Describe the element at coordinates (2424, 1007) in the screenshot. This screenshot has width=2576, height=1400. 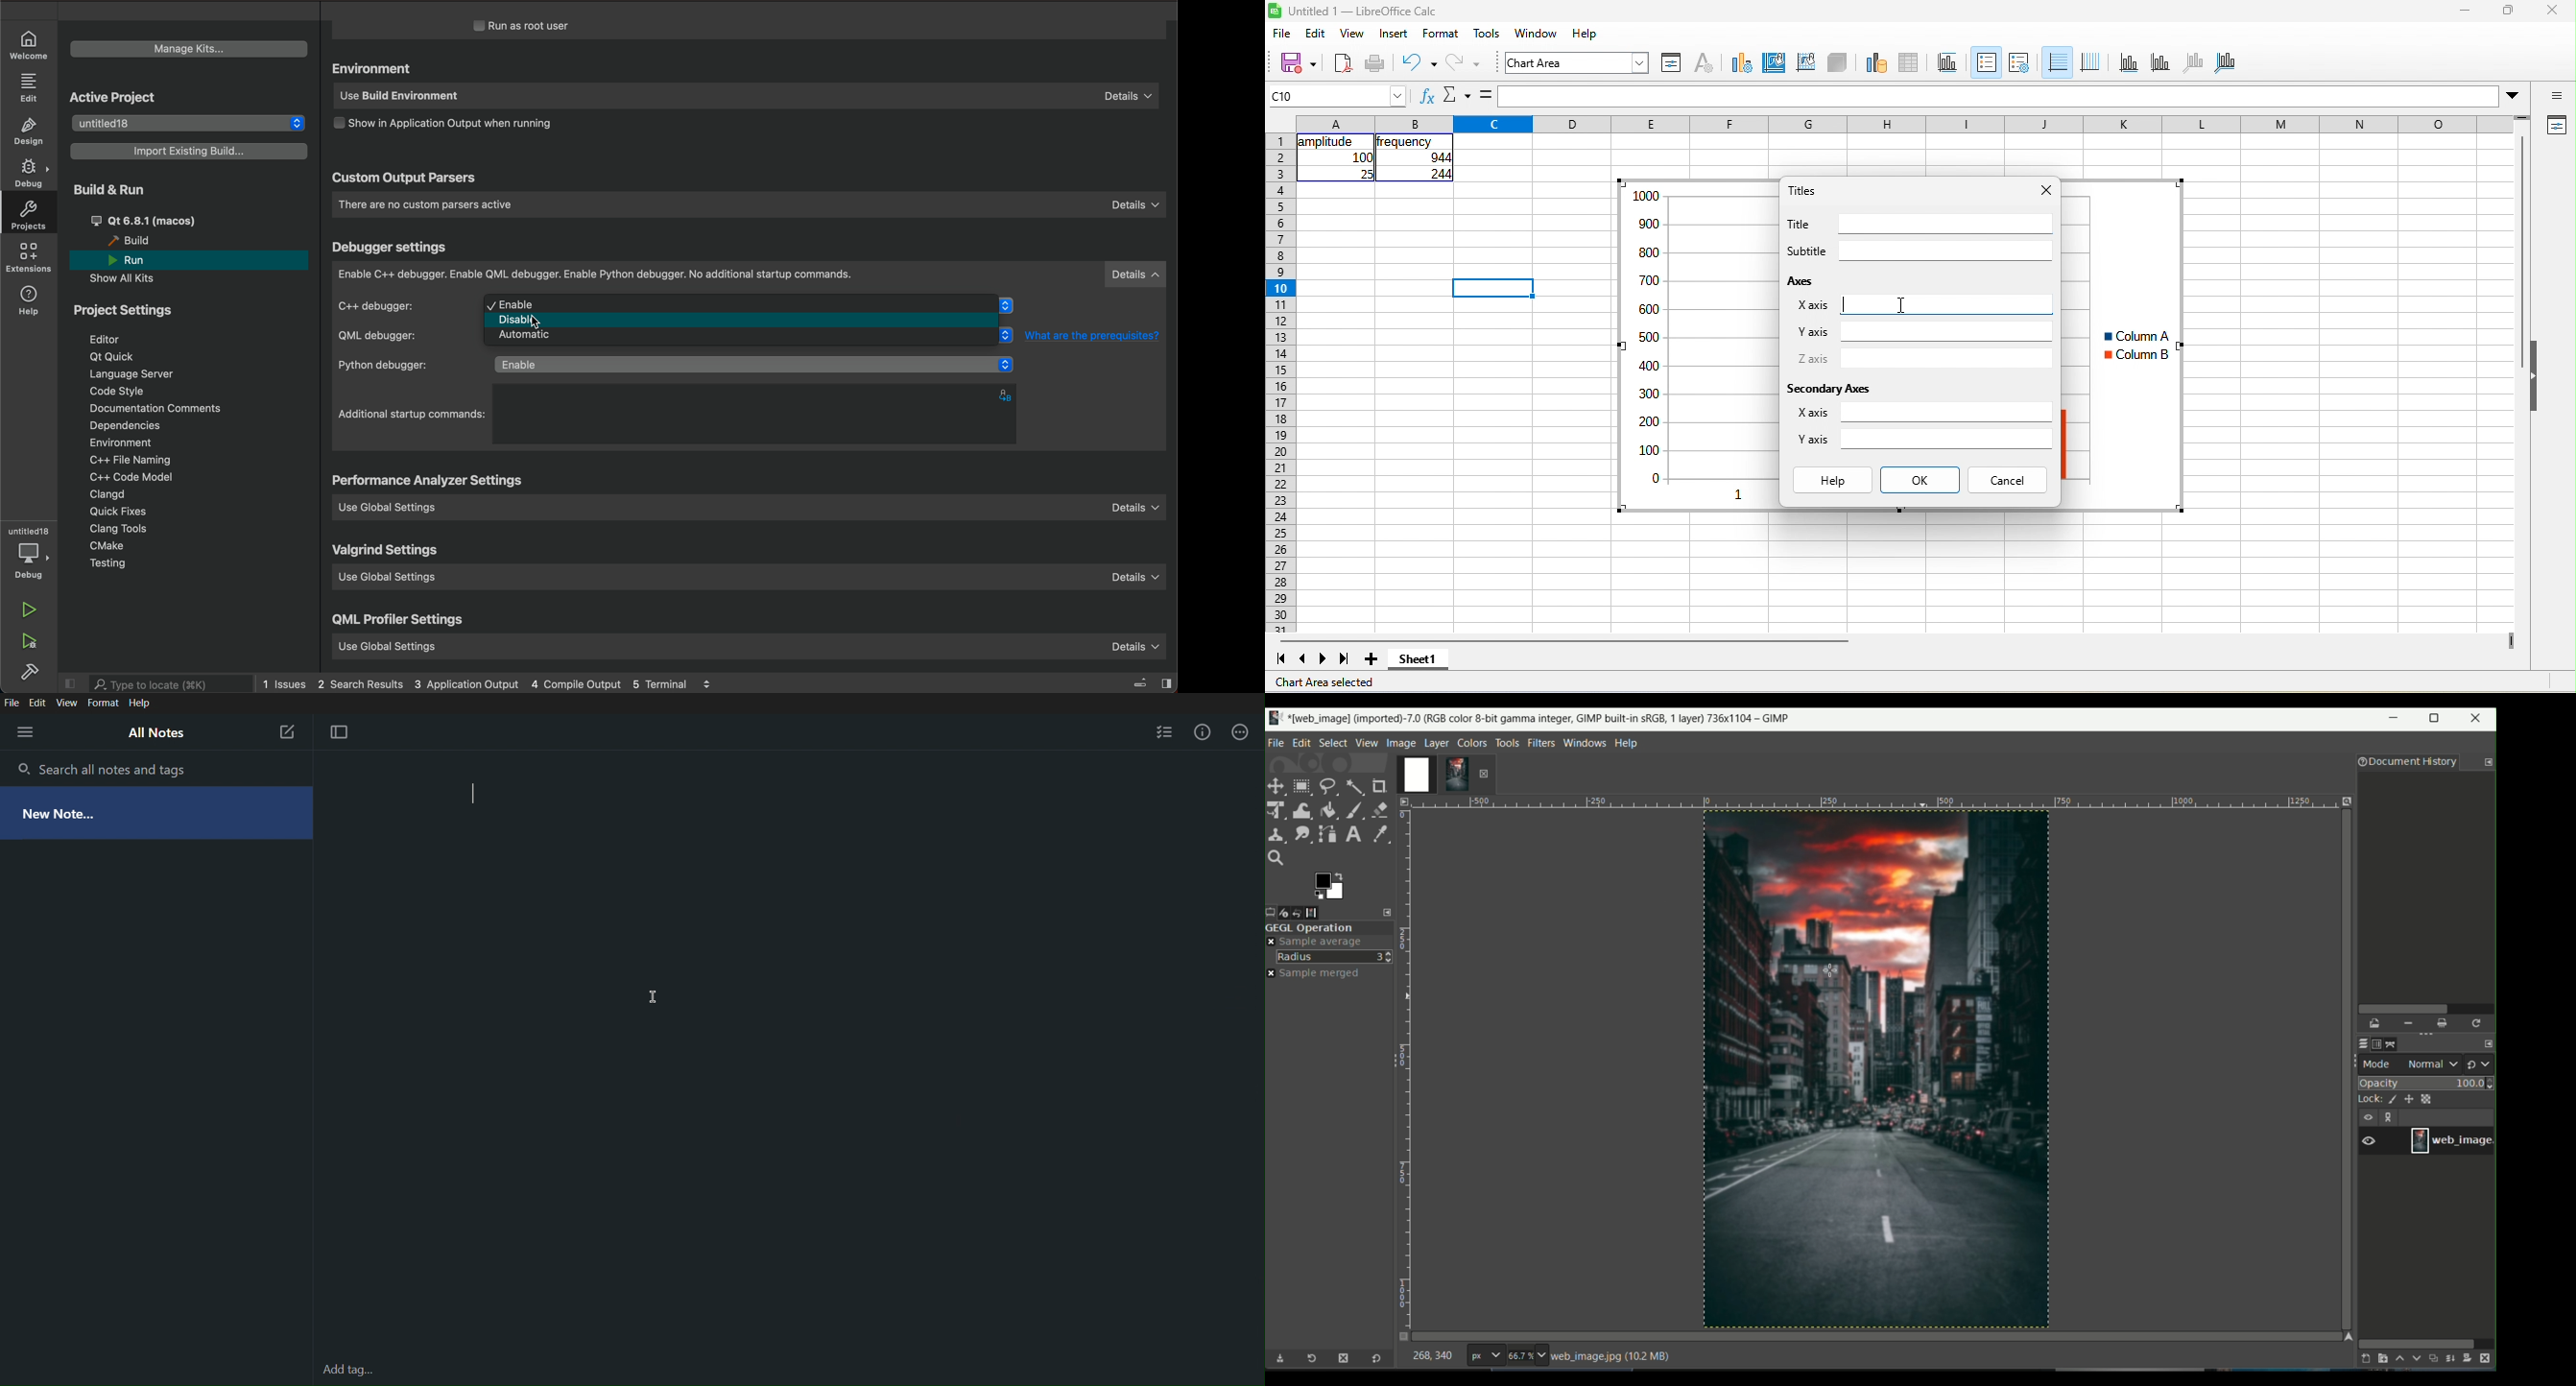
I see `scroll bar` at that location.